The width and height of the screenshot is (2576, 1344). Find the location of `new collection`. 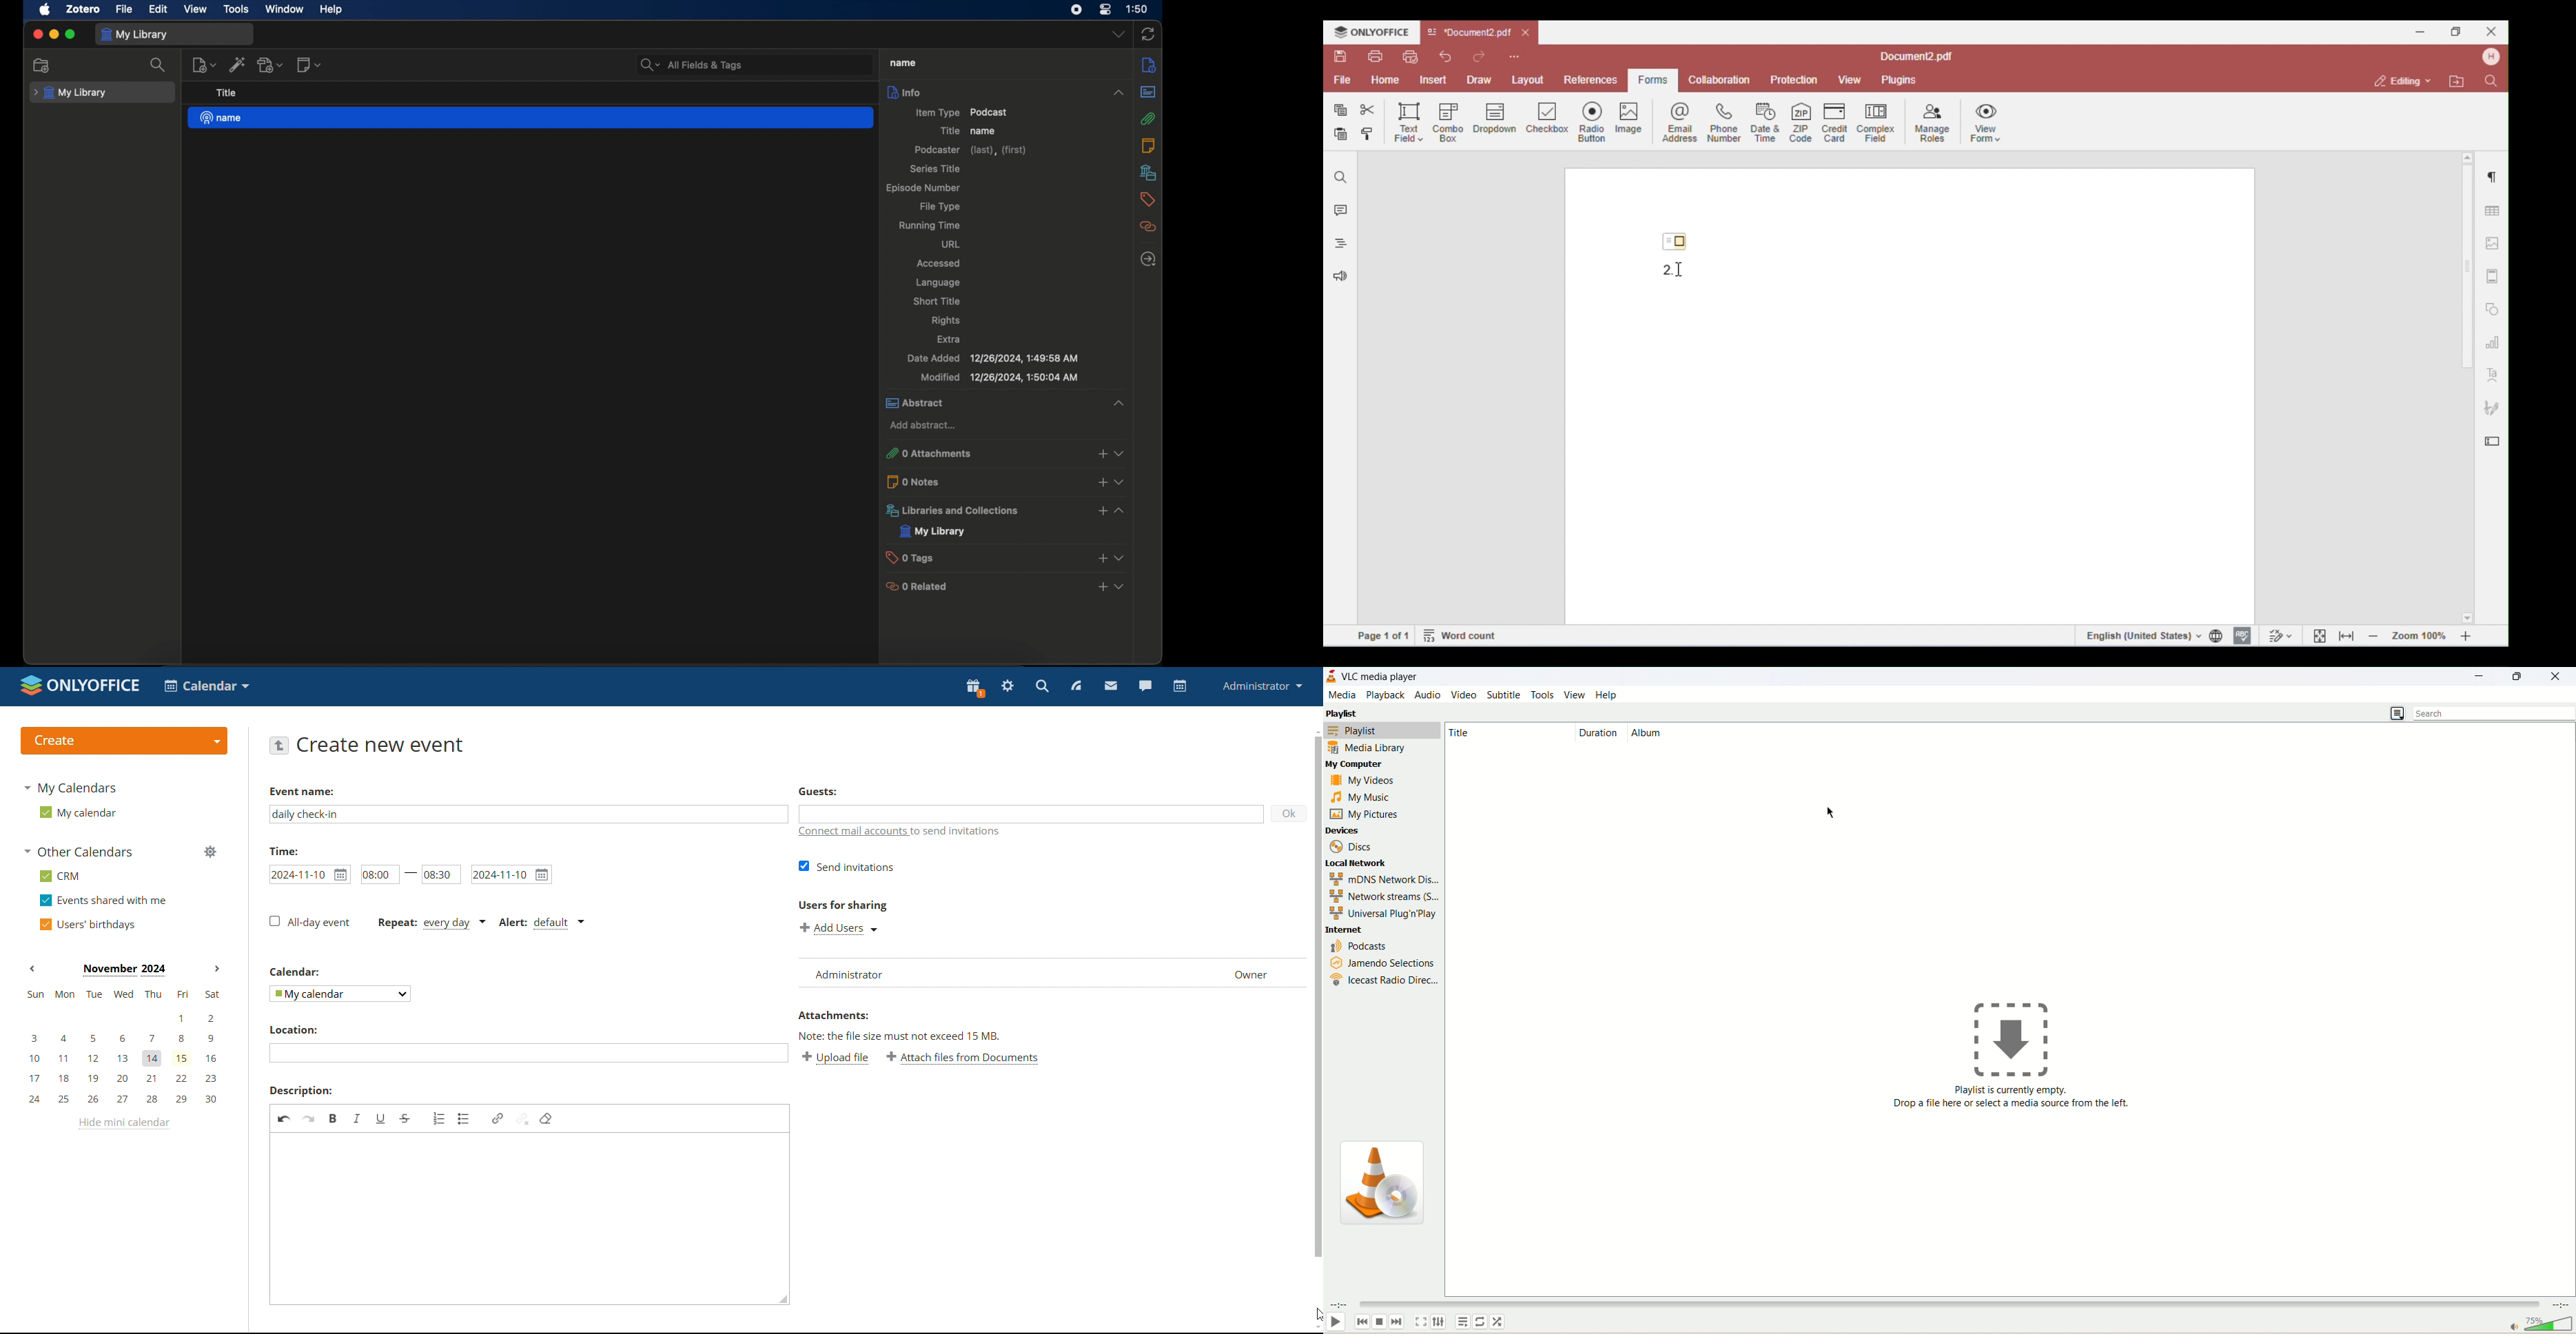

new collection is located at coordinates (44, 65).